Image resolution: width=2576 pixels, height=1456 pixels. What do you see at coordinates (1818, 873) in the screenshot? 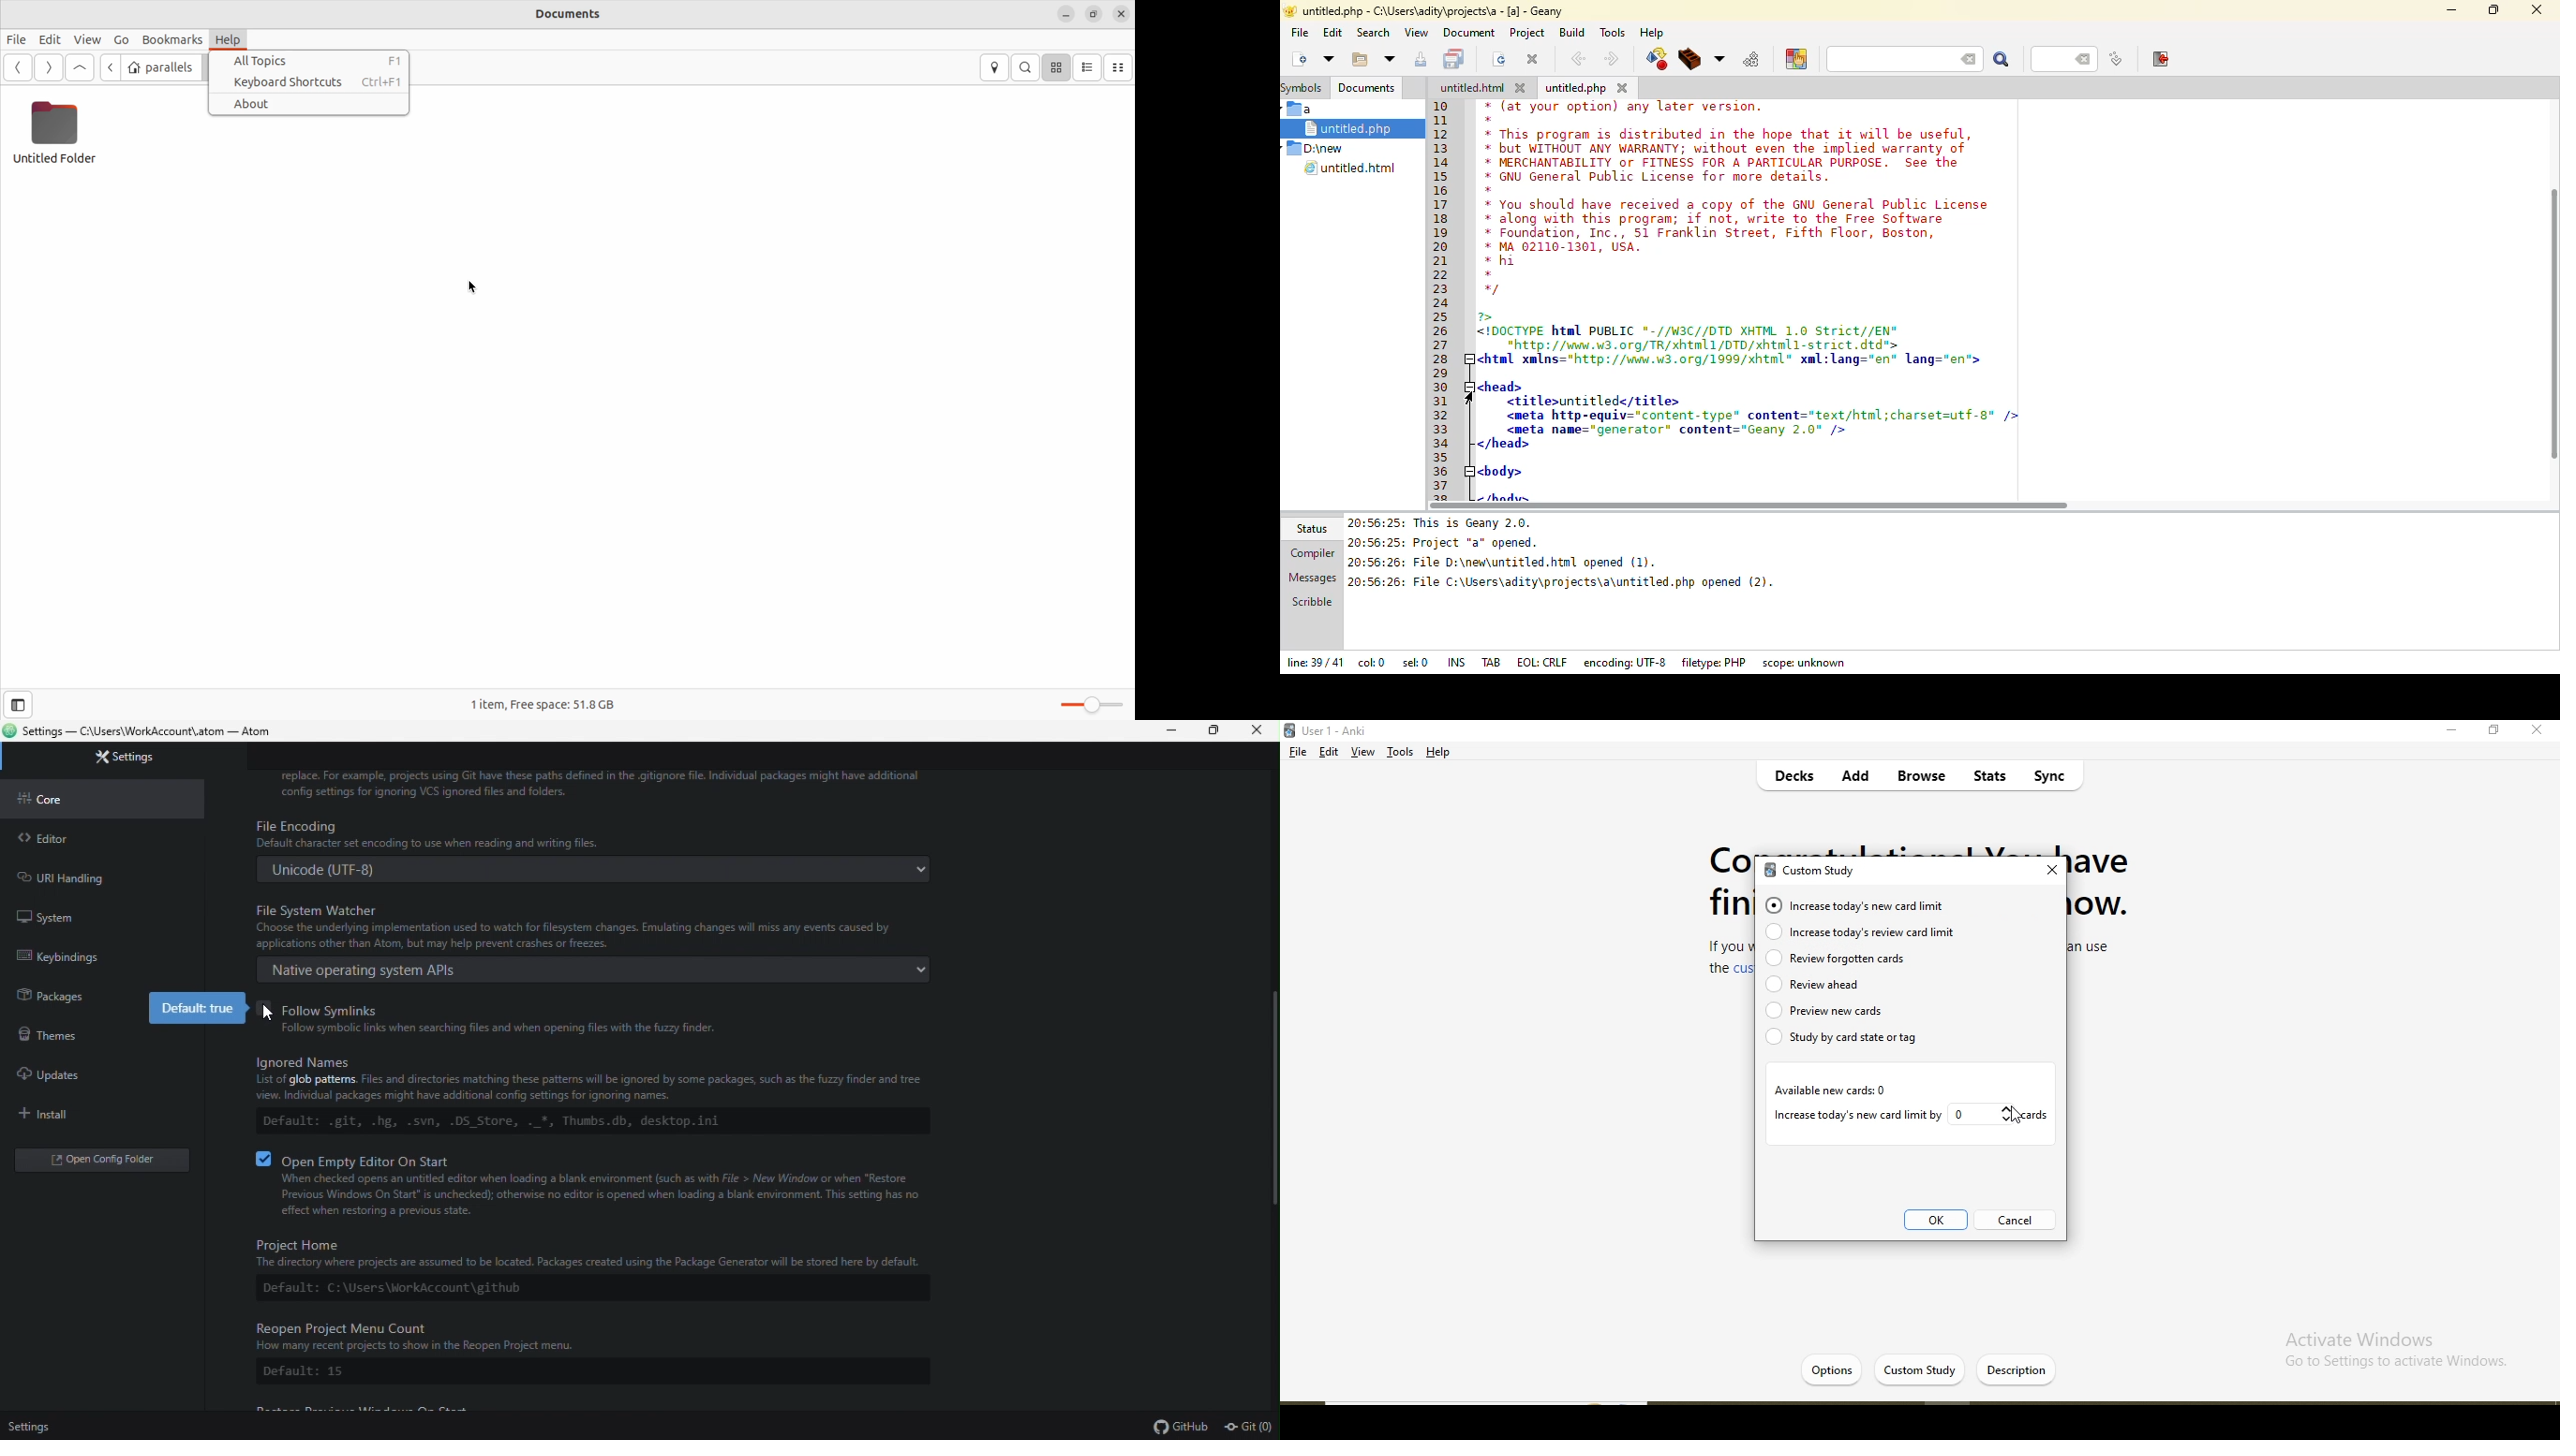
I see `custom study` at bounding box center [1818, 873].